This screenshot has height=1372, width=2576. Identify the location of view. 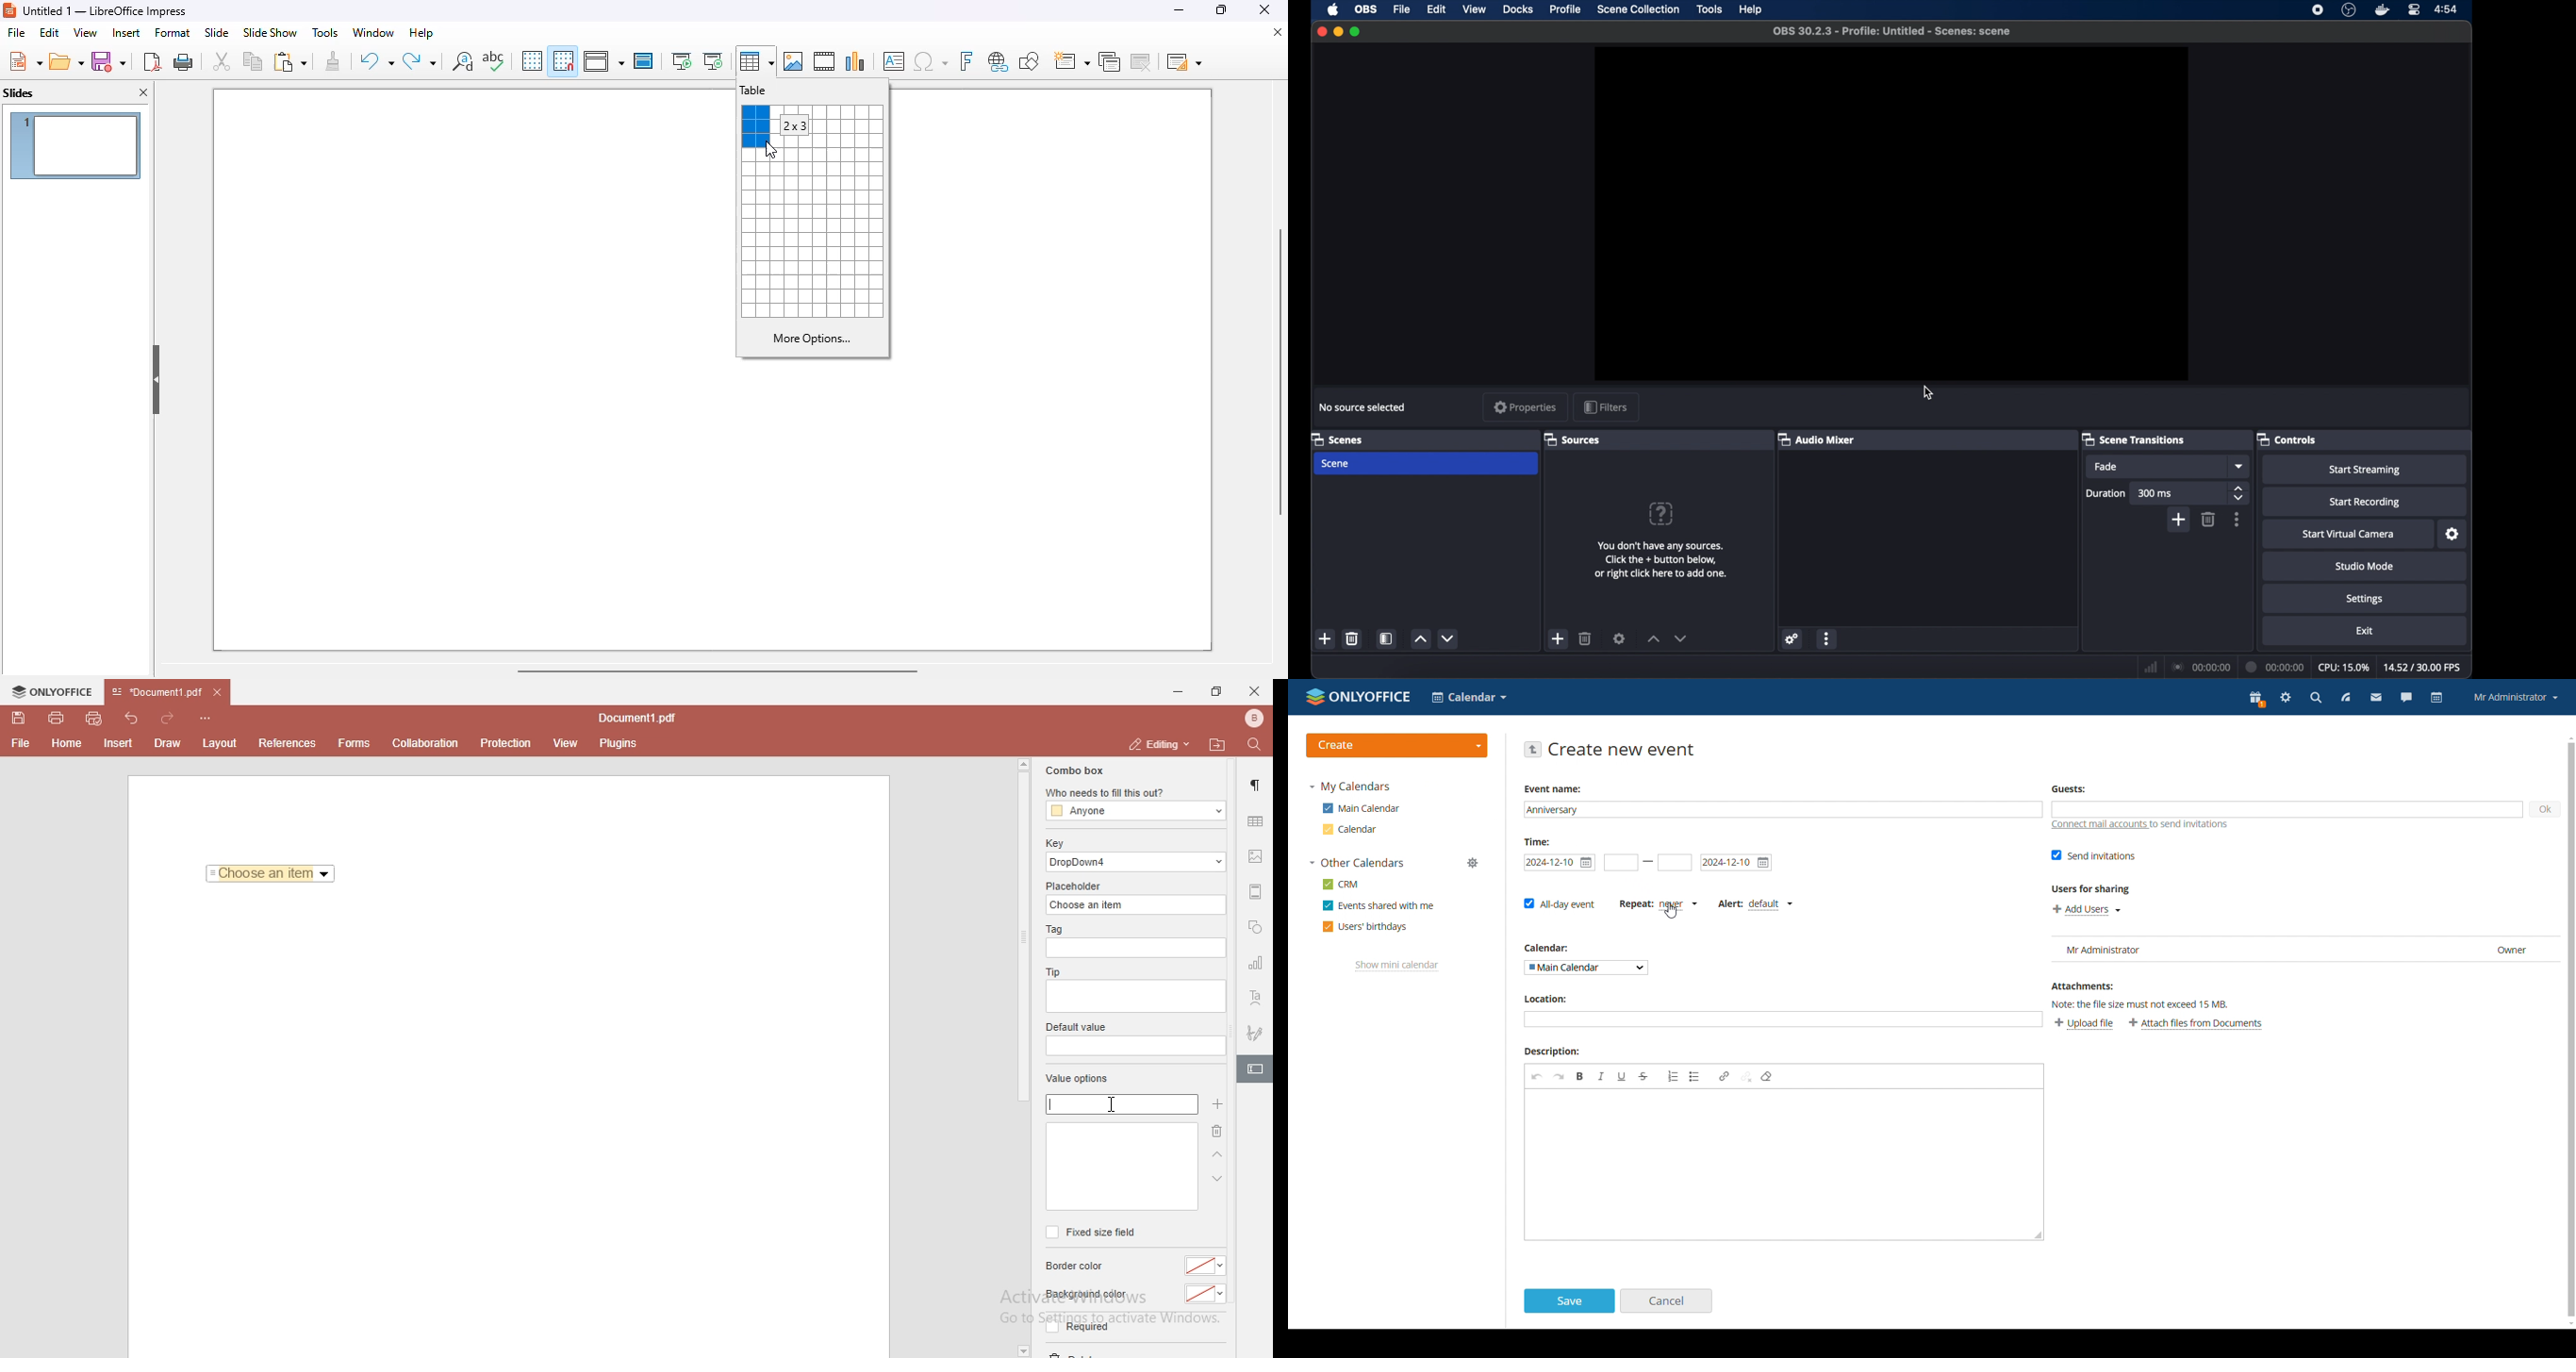
(603, 61).